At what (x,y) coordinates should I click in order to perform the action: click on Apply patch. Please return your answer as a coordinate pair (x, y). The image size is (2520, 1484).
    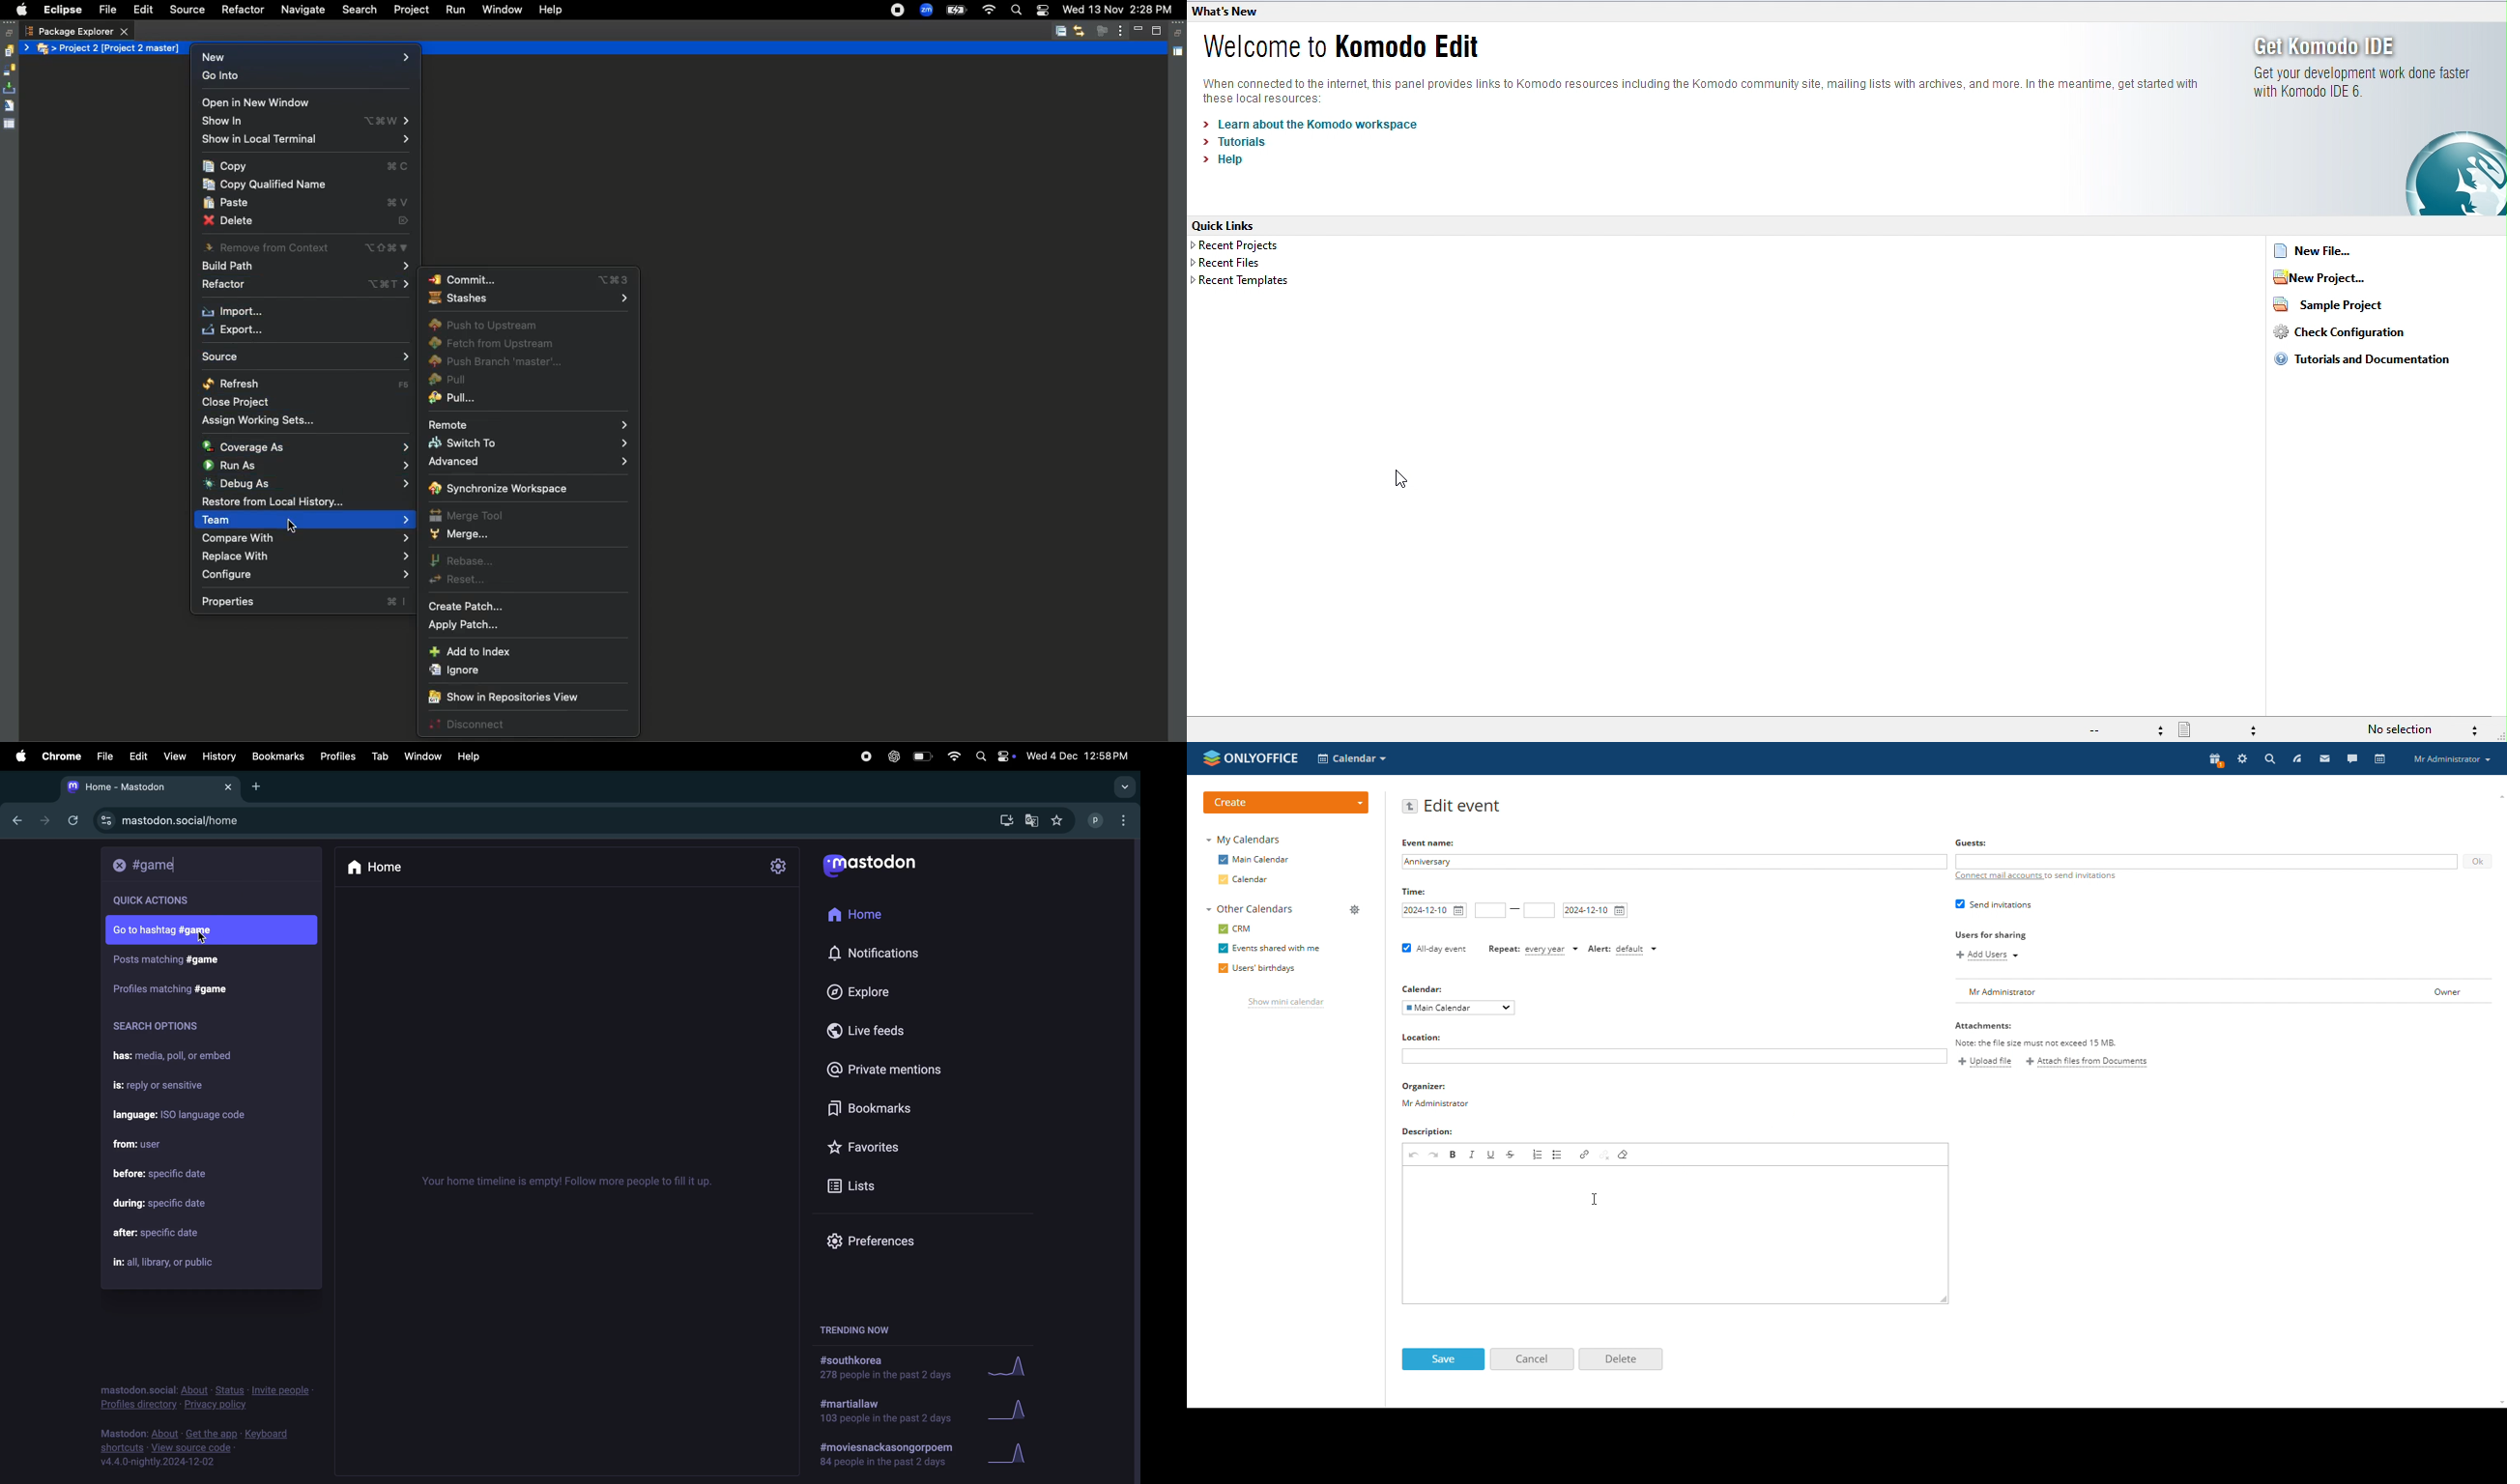
    Looking at the image, I should click on (472, 626).